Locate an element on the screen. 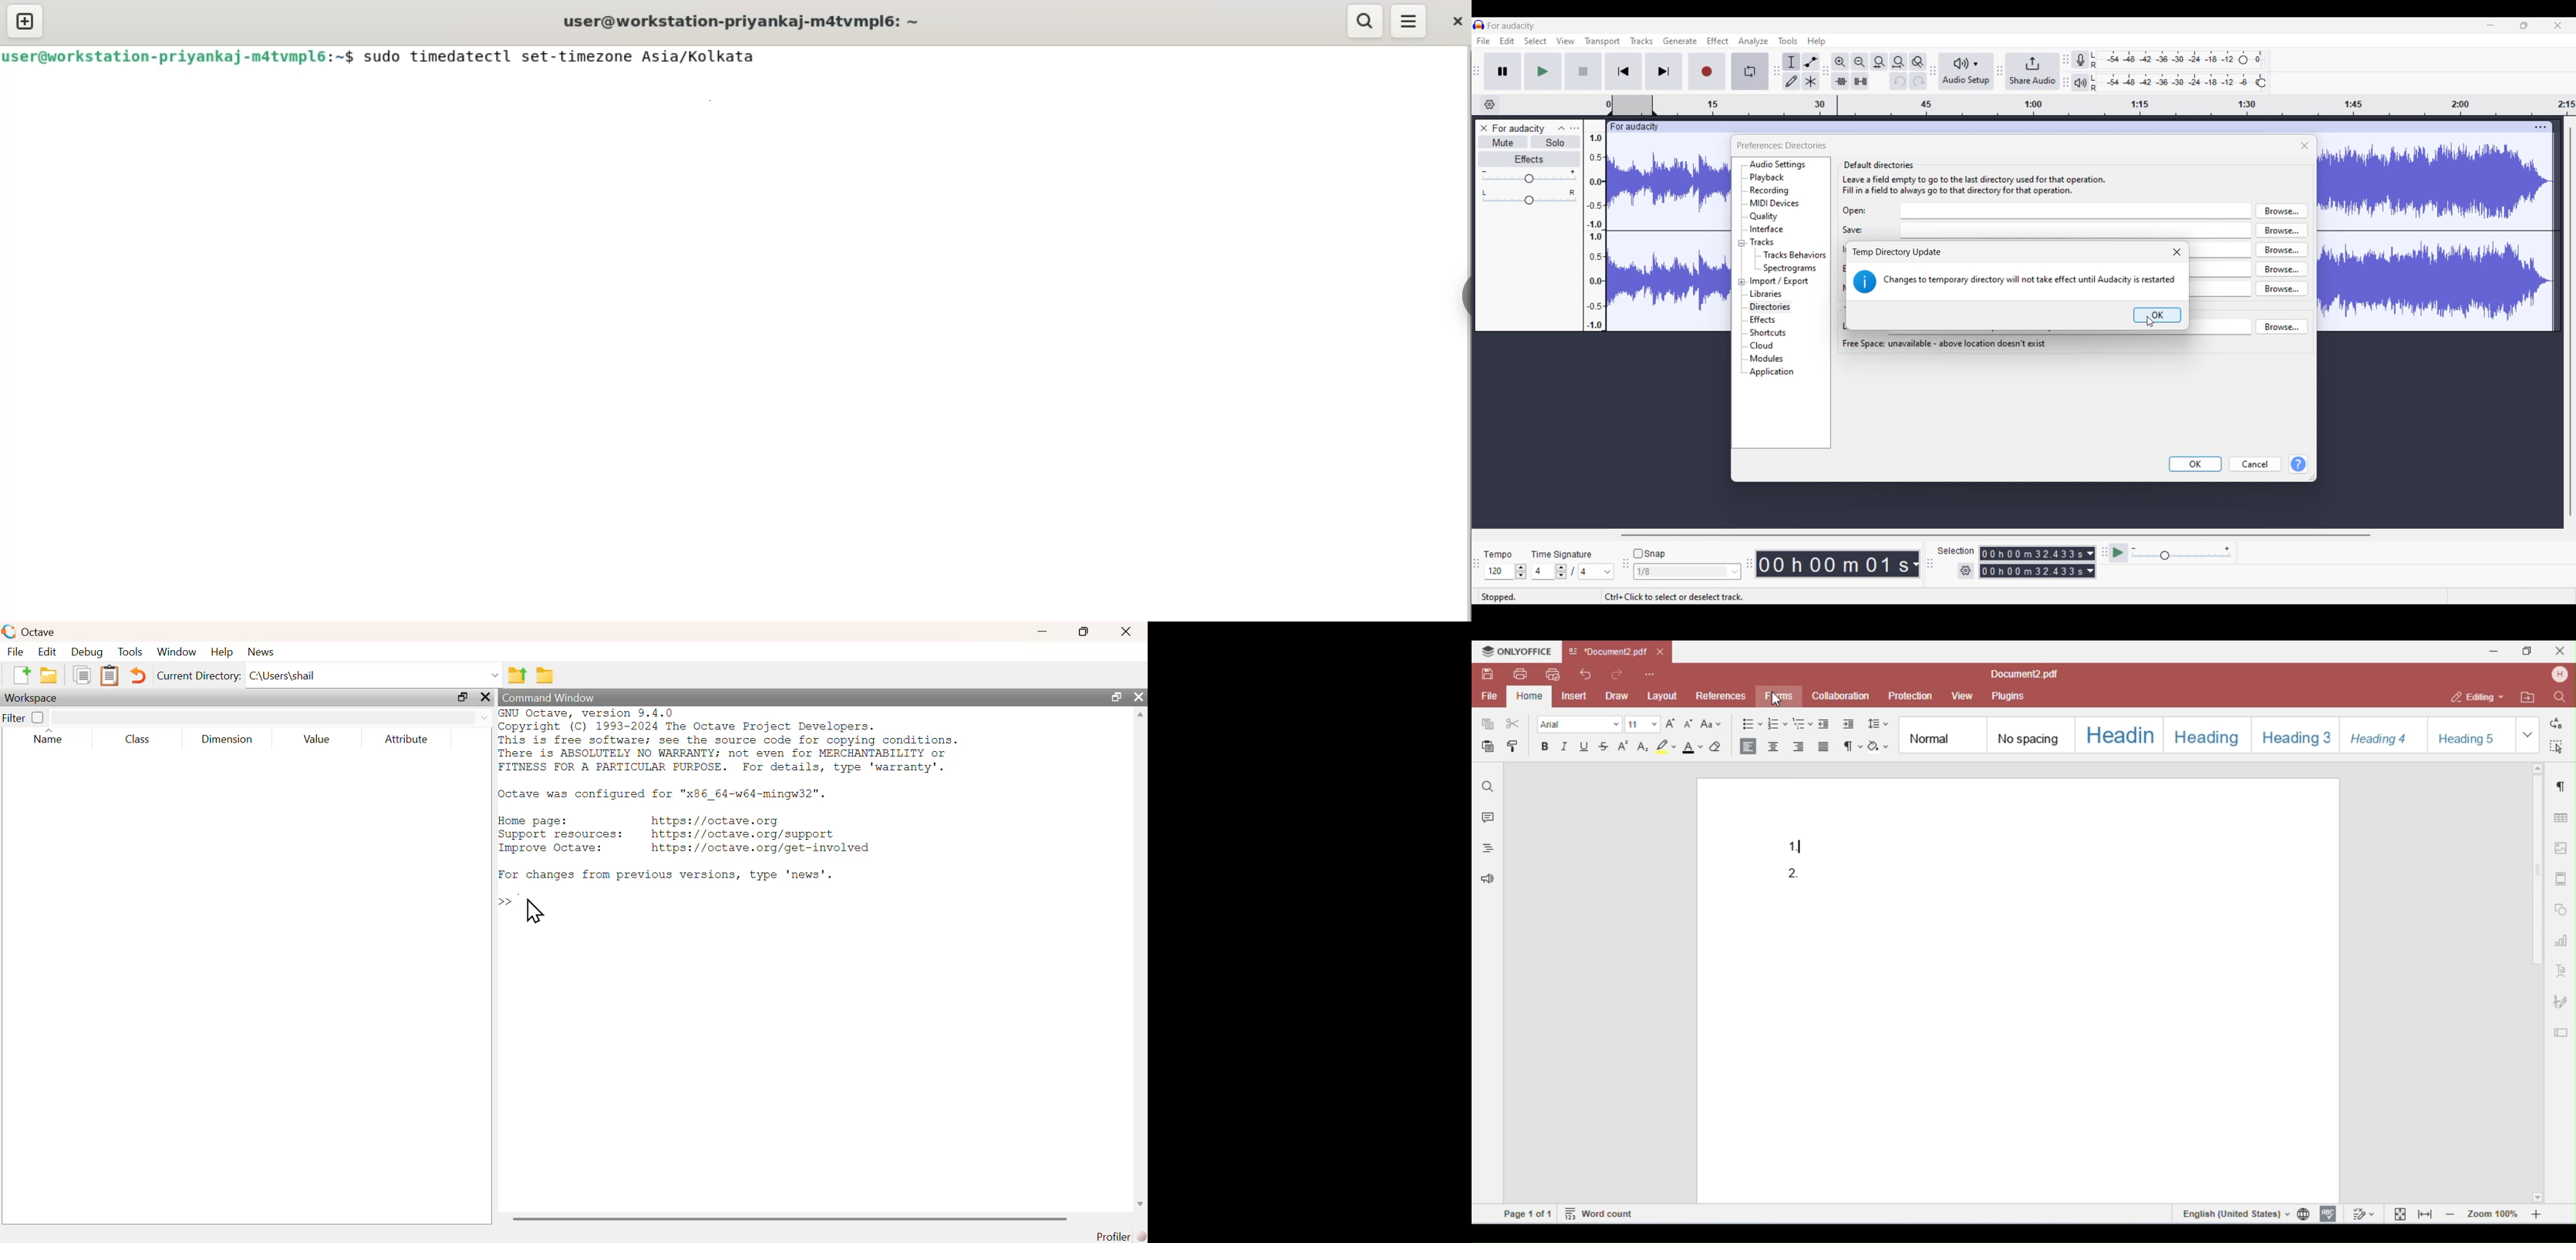 Image resolution: width=2576 pixels, height=1260 pixels. Scale to measure track intensity is located at coordinates (1595, 231).